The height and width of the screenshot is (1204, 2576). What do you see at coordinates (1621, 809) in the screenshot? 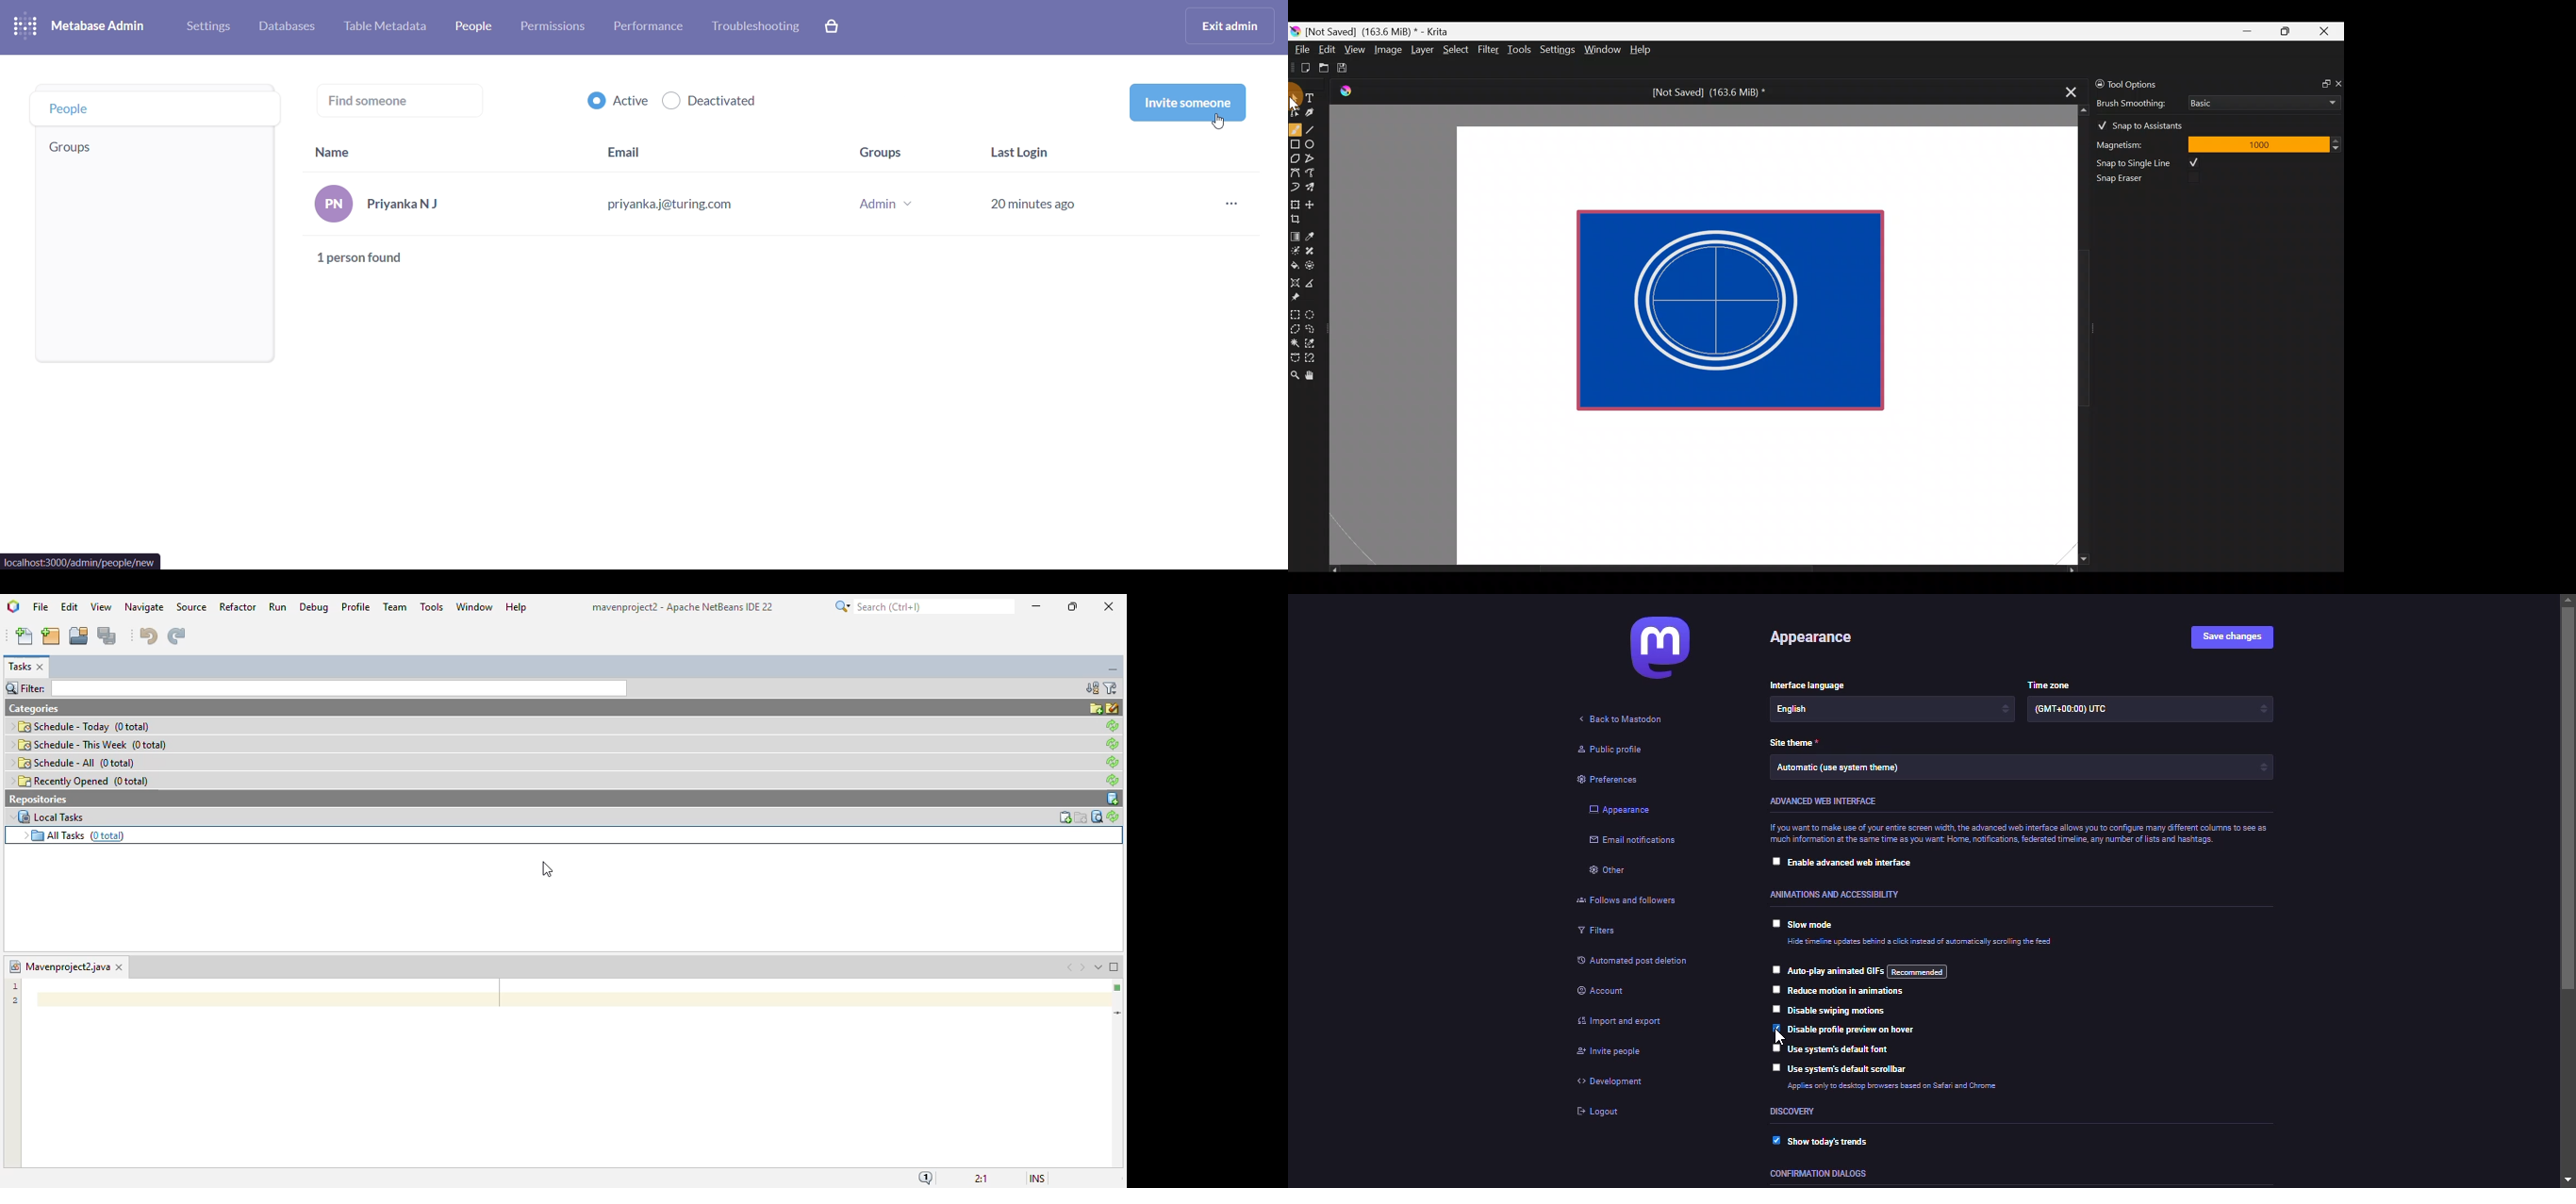
I see `appearance` at bounding box center [1621, 809].